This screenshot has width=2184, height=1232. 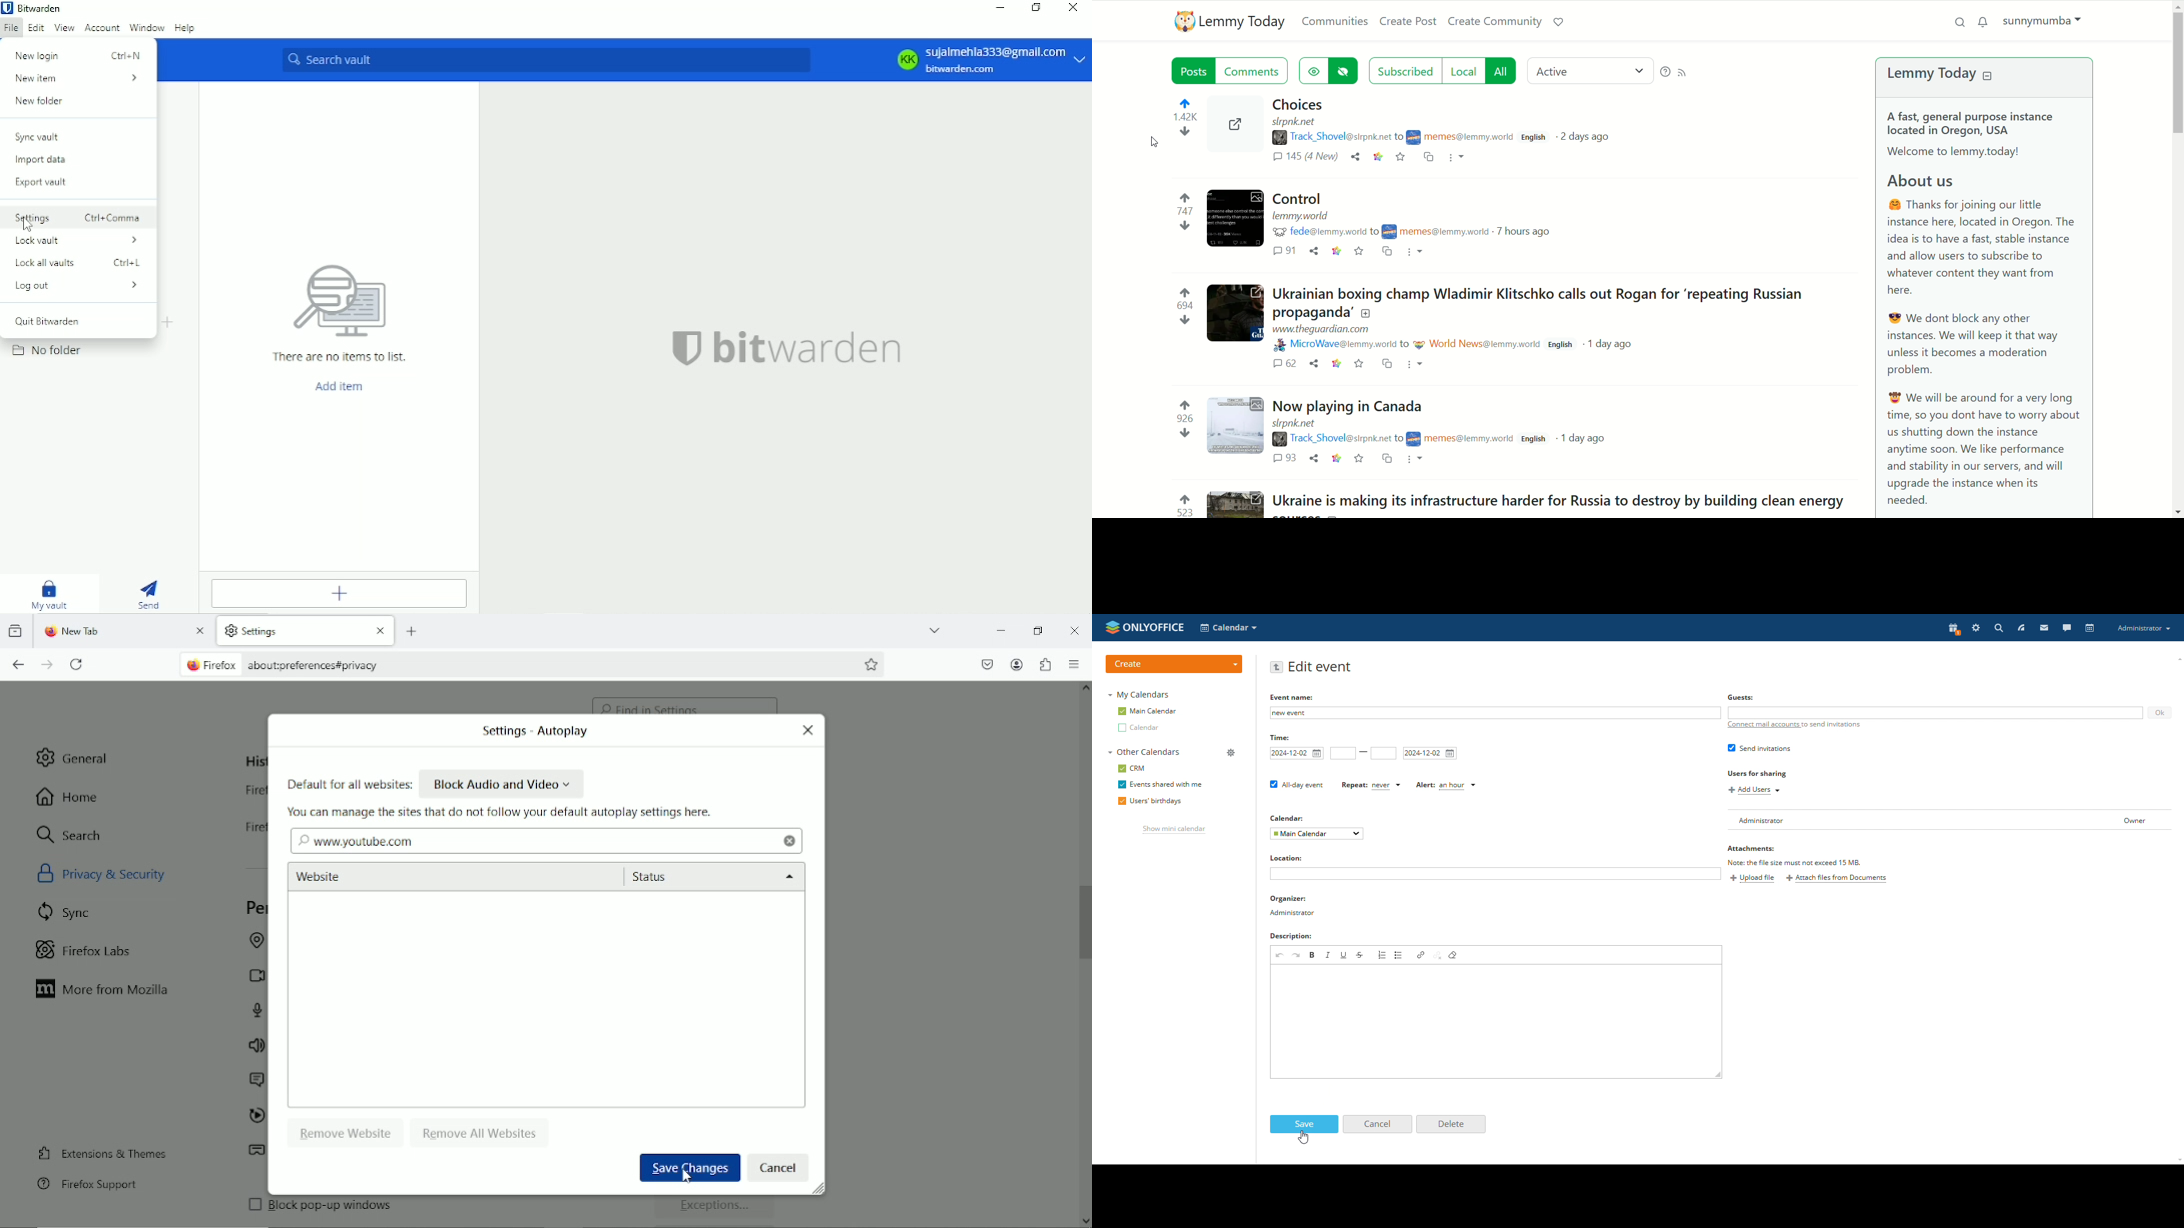 I want to click on Open application menu, so click(x=1075, y=665).